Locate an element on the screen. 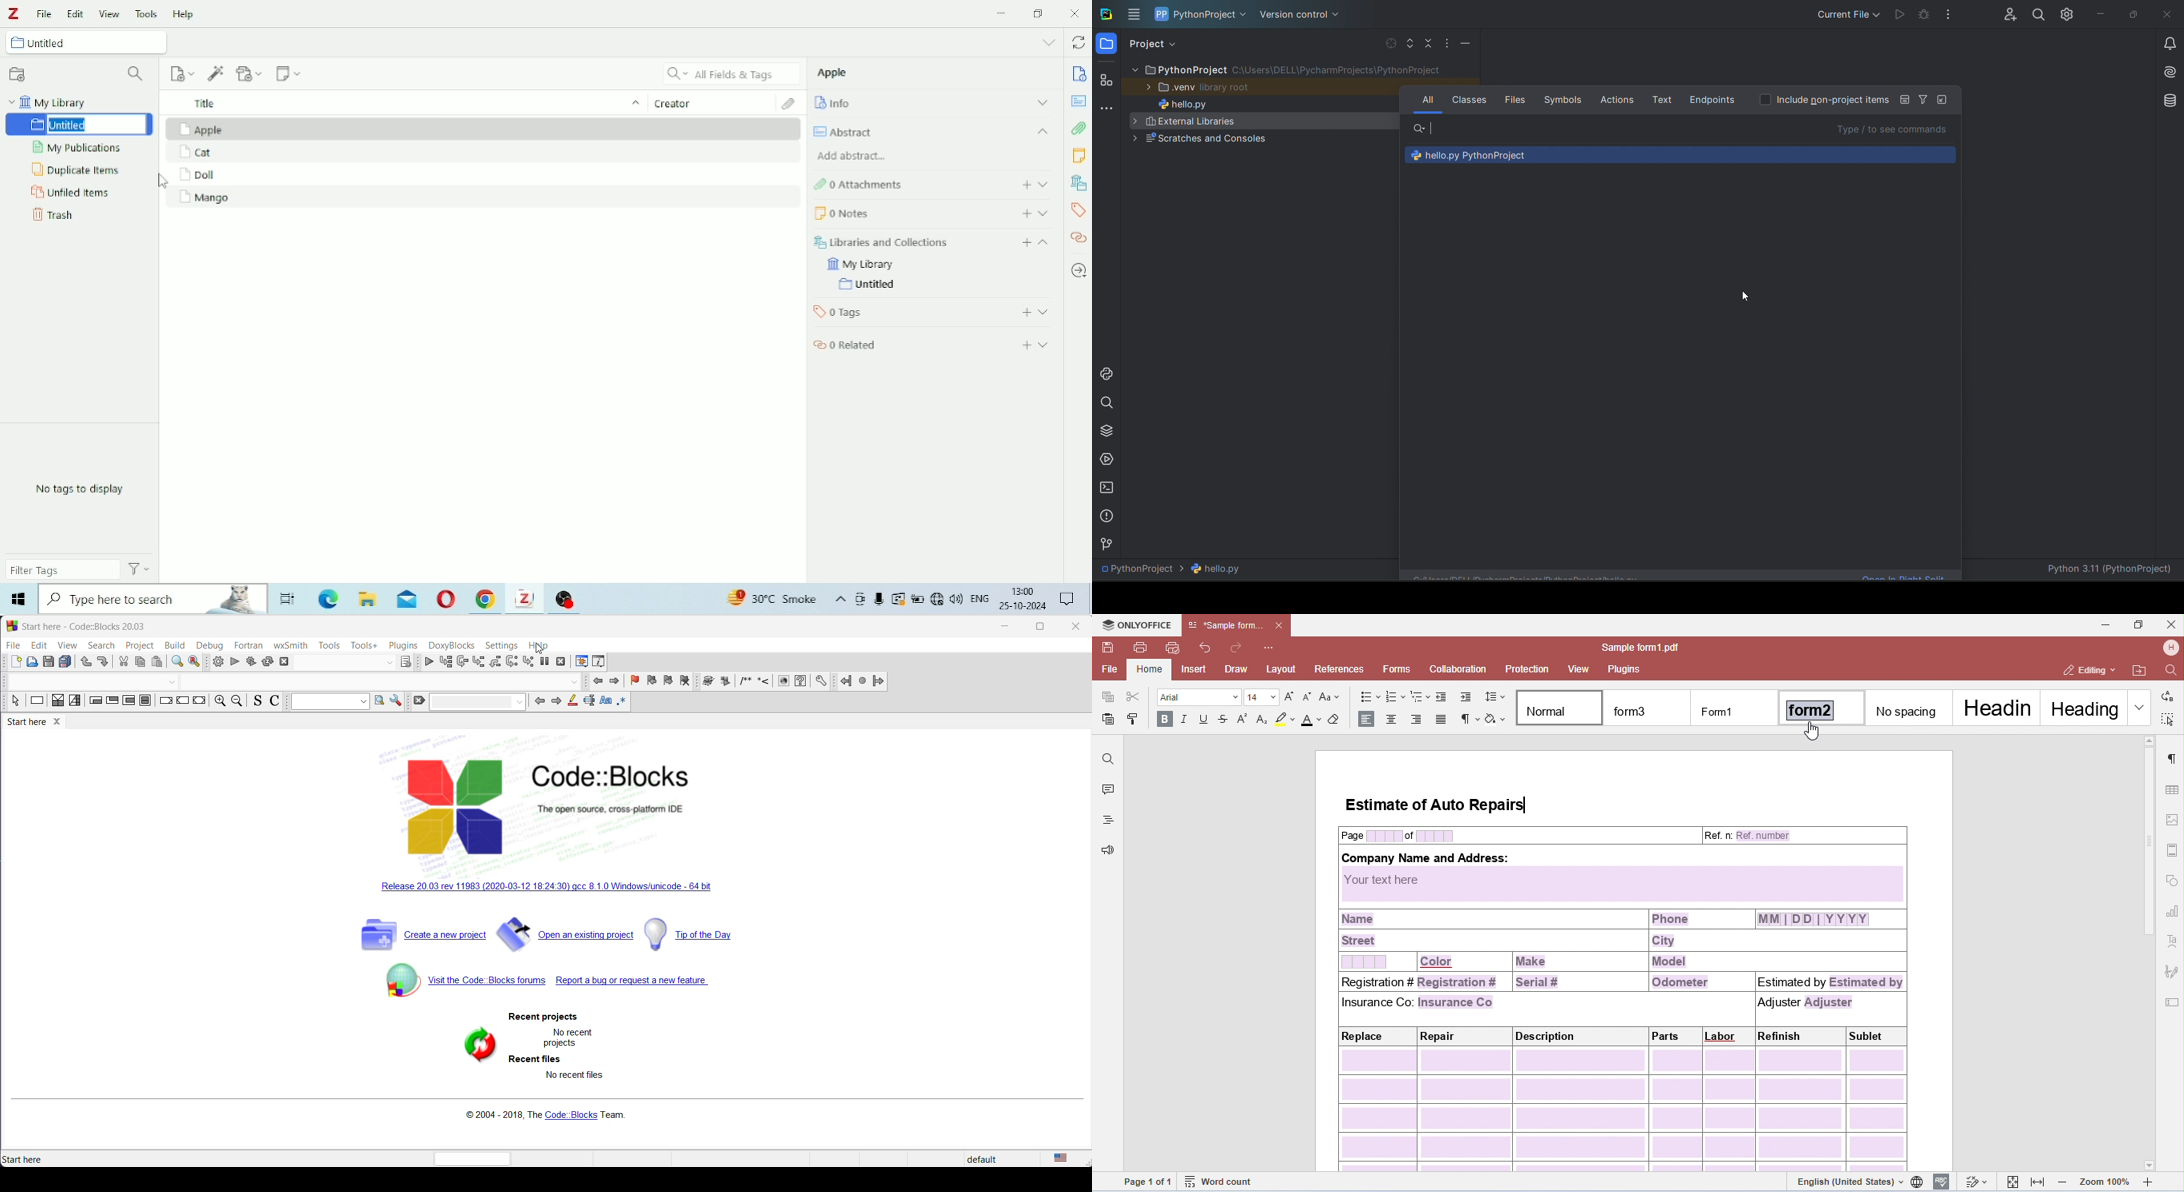 The height and width of the screenshot is (1204, 2184). start here is located at coordinates (87, 626).